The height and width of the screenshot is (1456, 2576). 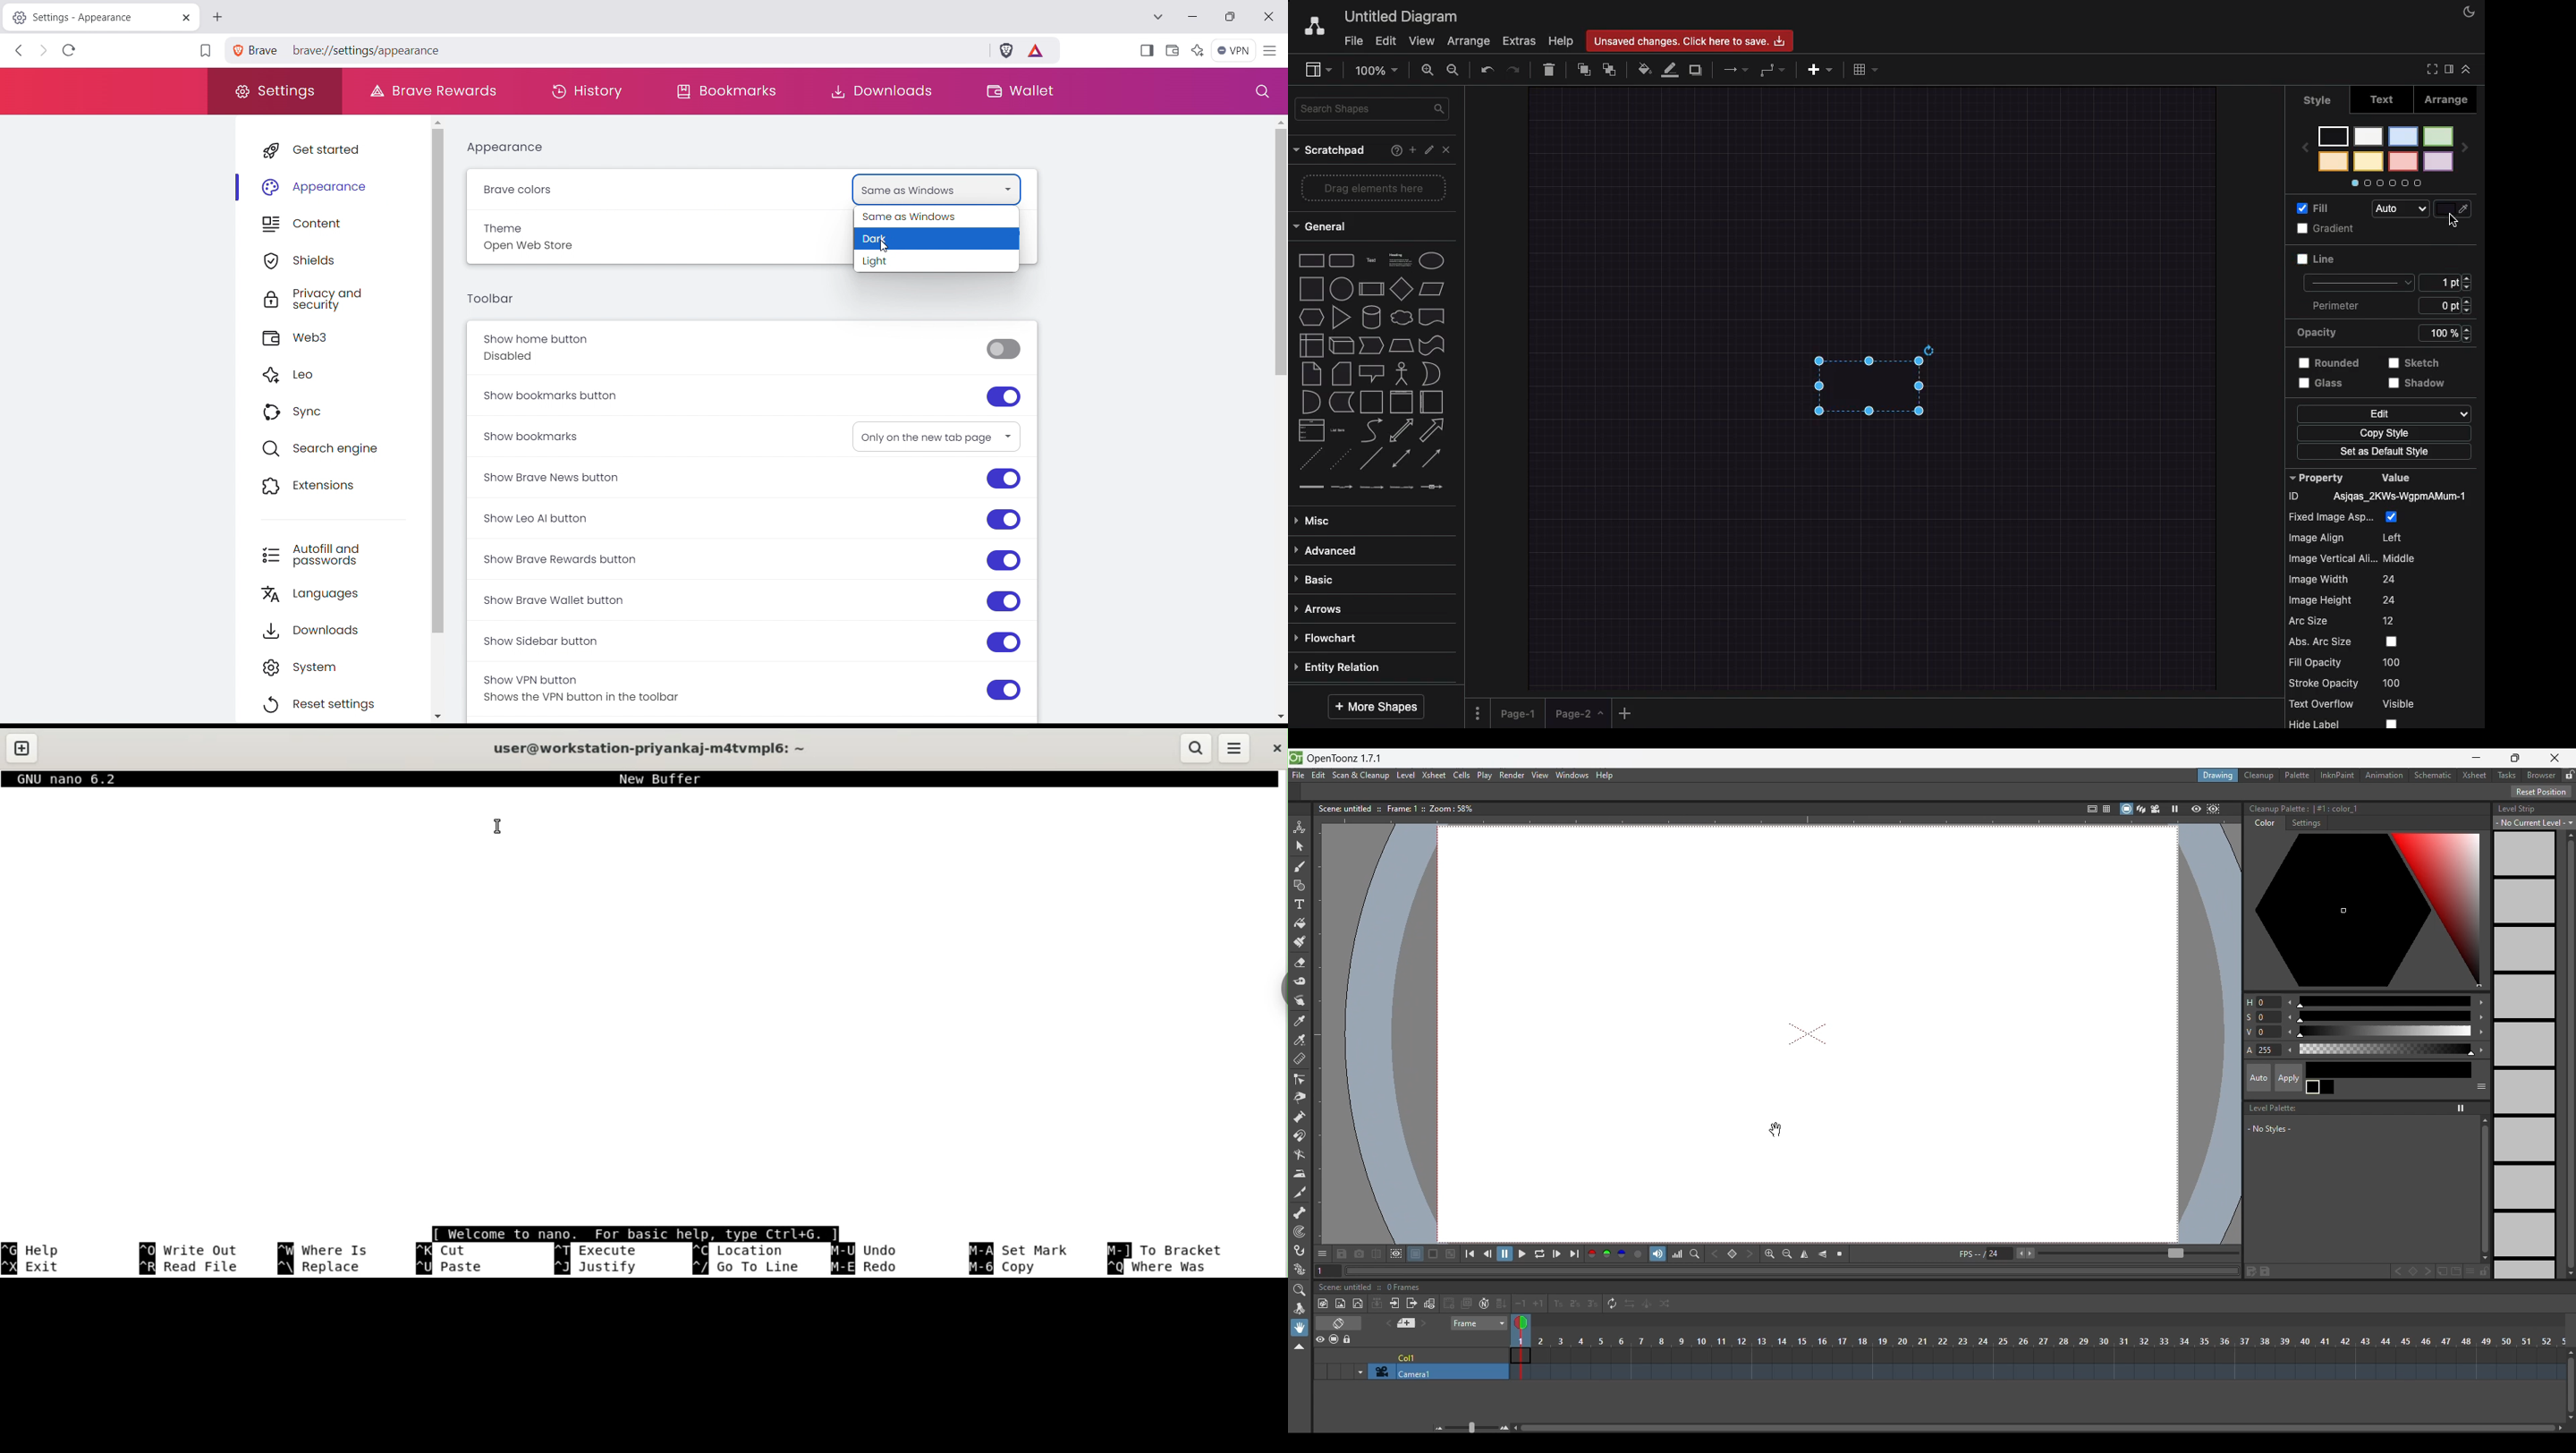 I want to click on history, so click(x=589, y=92).